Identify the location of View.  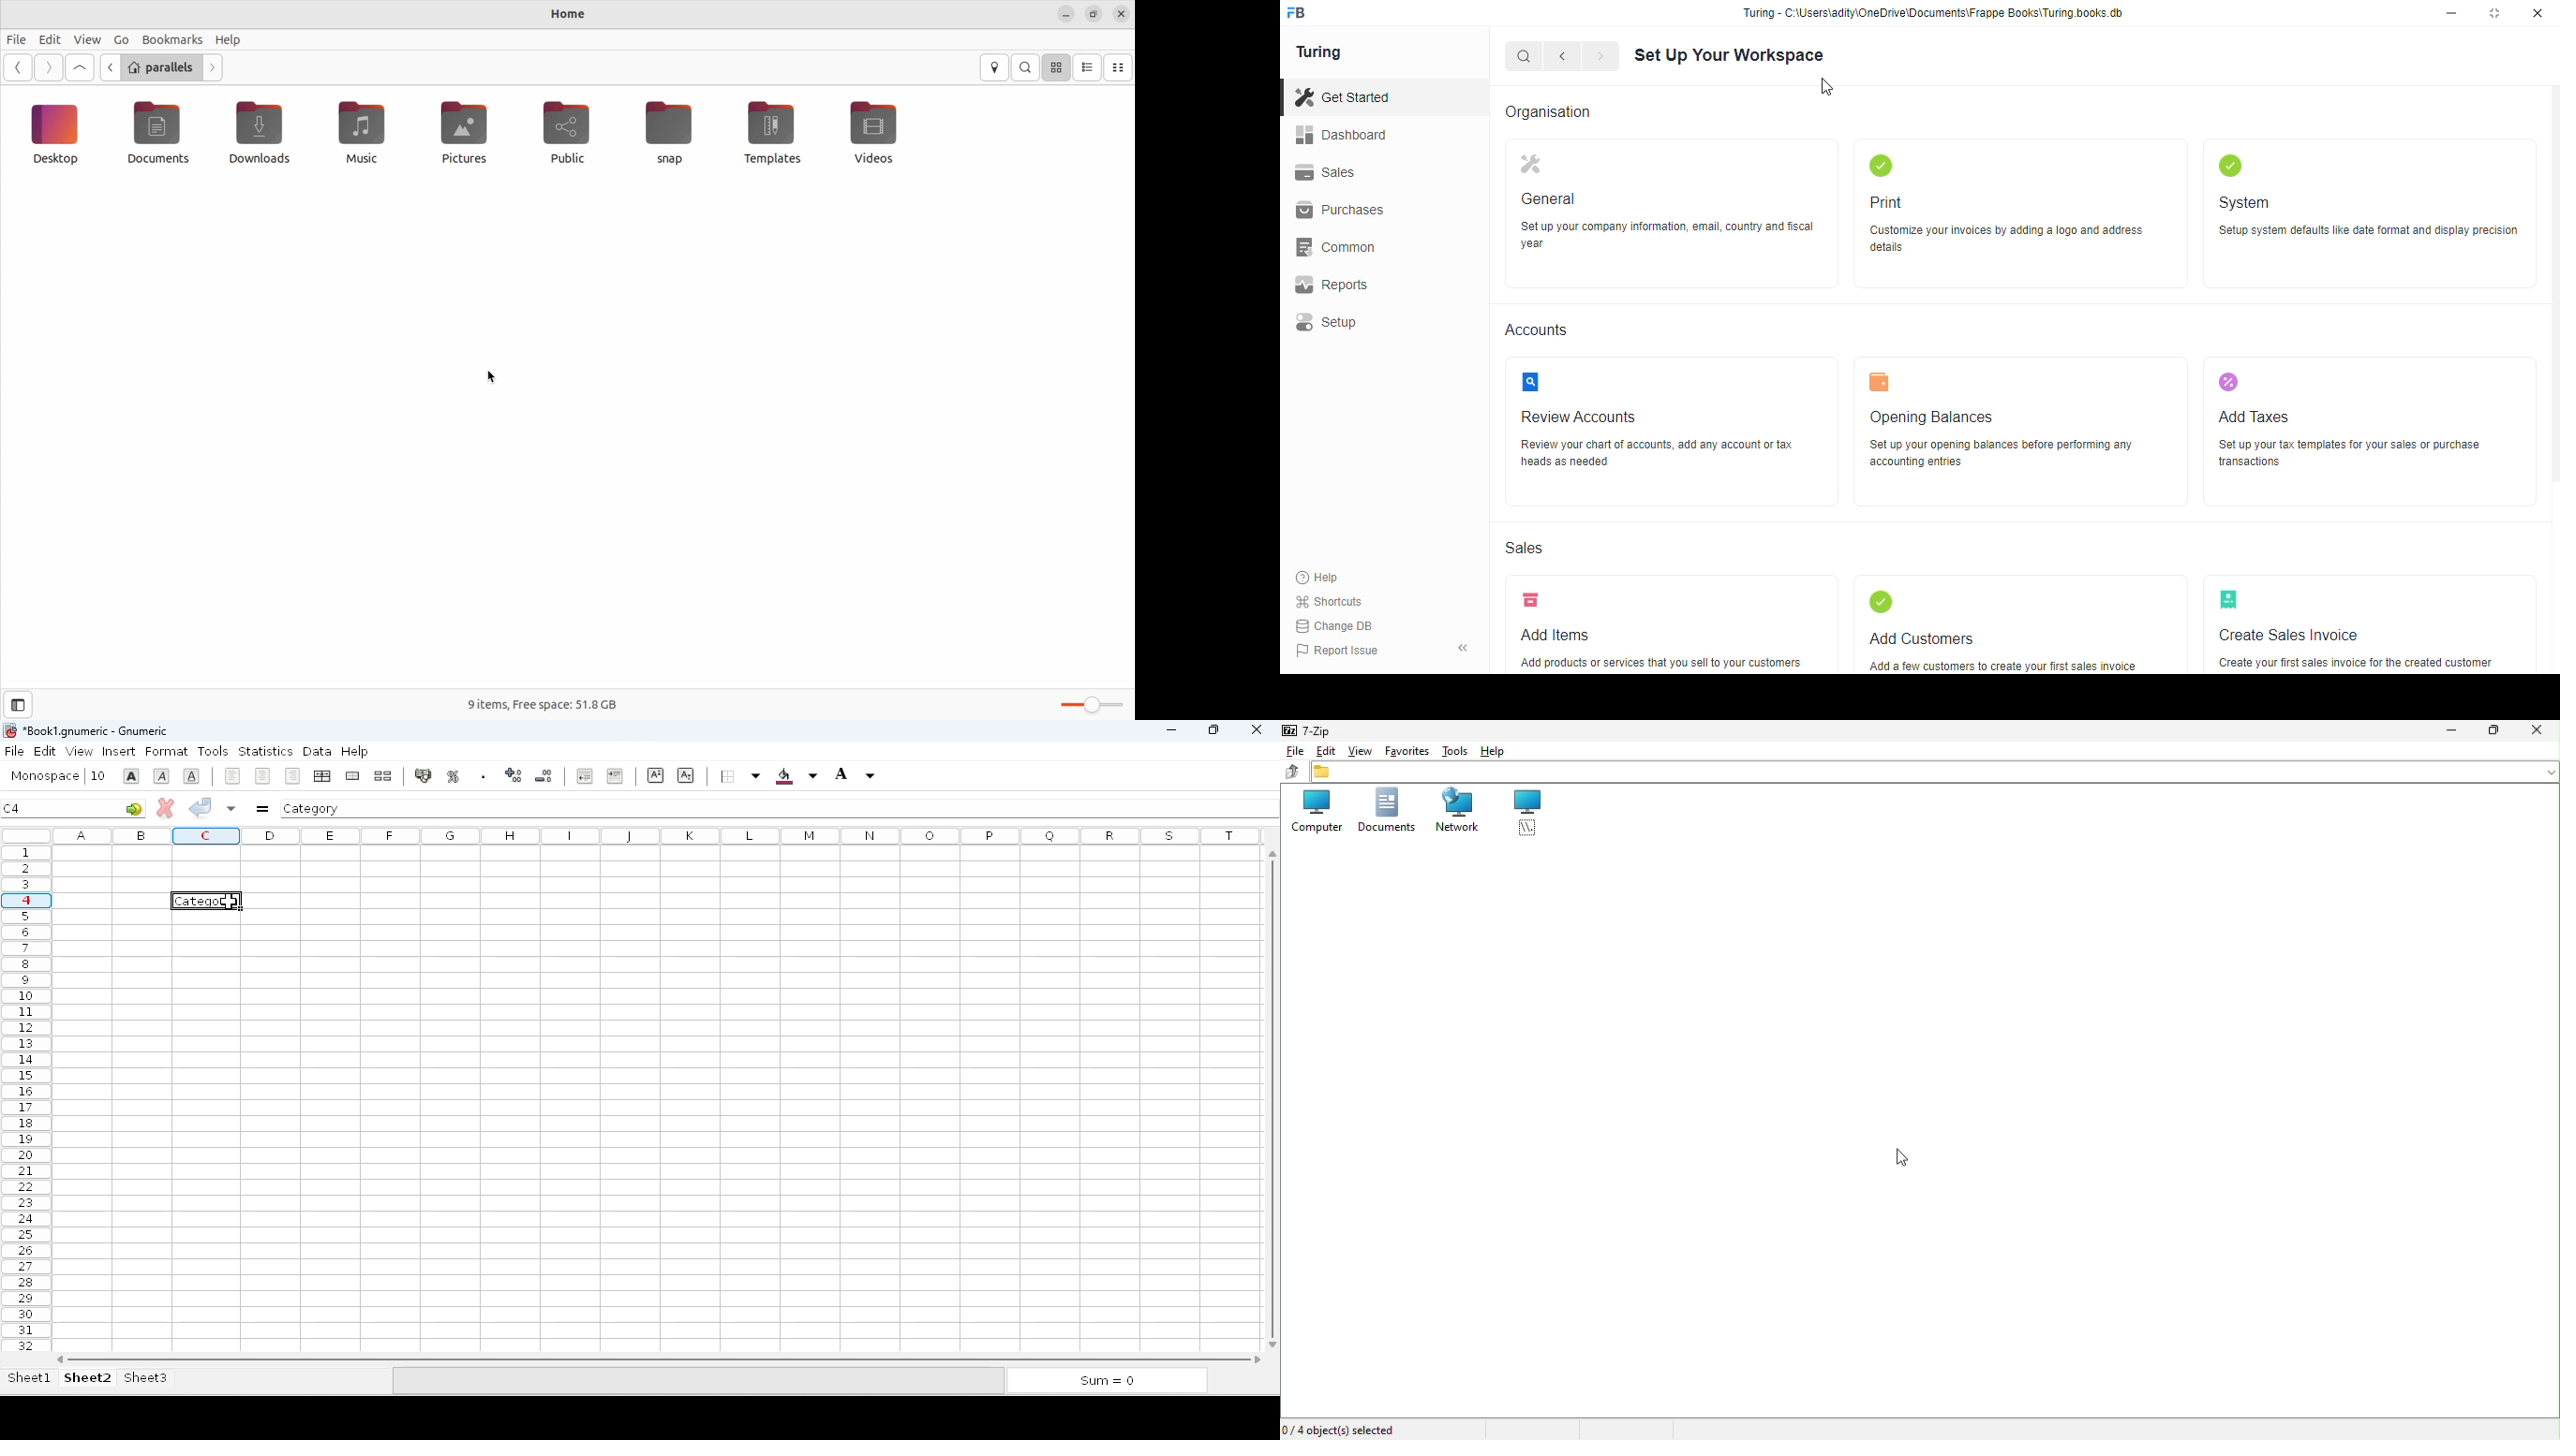
(1361, 749).